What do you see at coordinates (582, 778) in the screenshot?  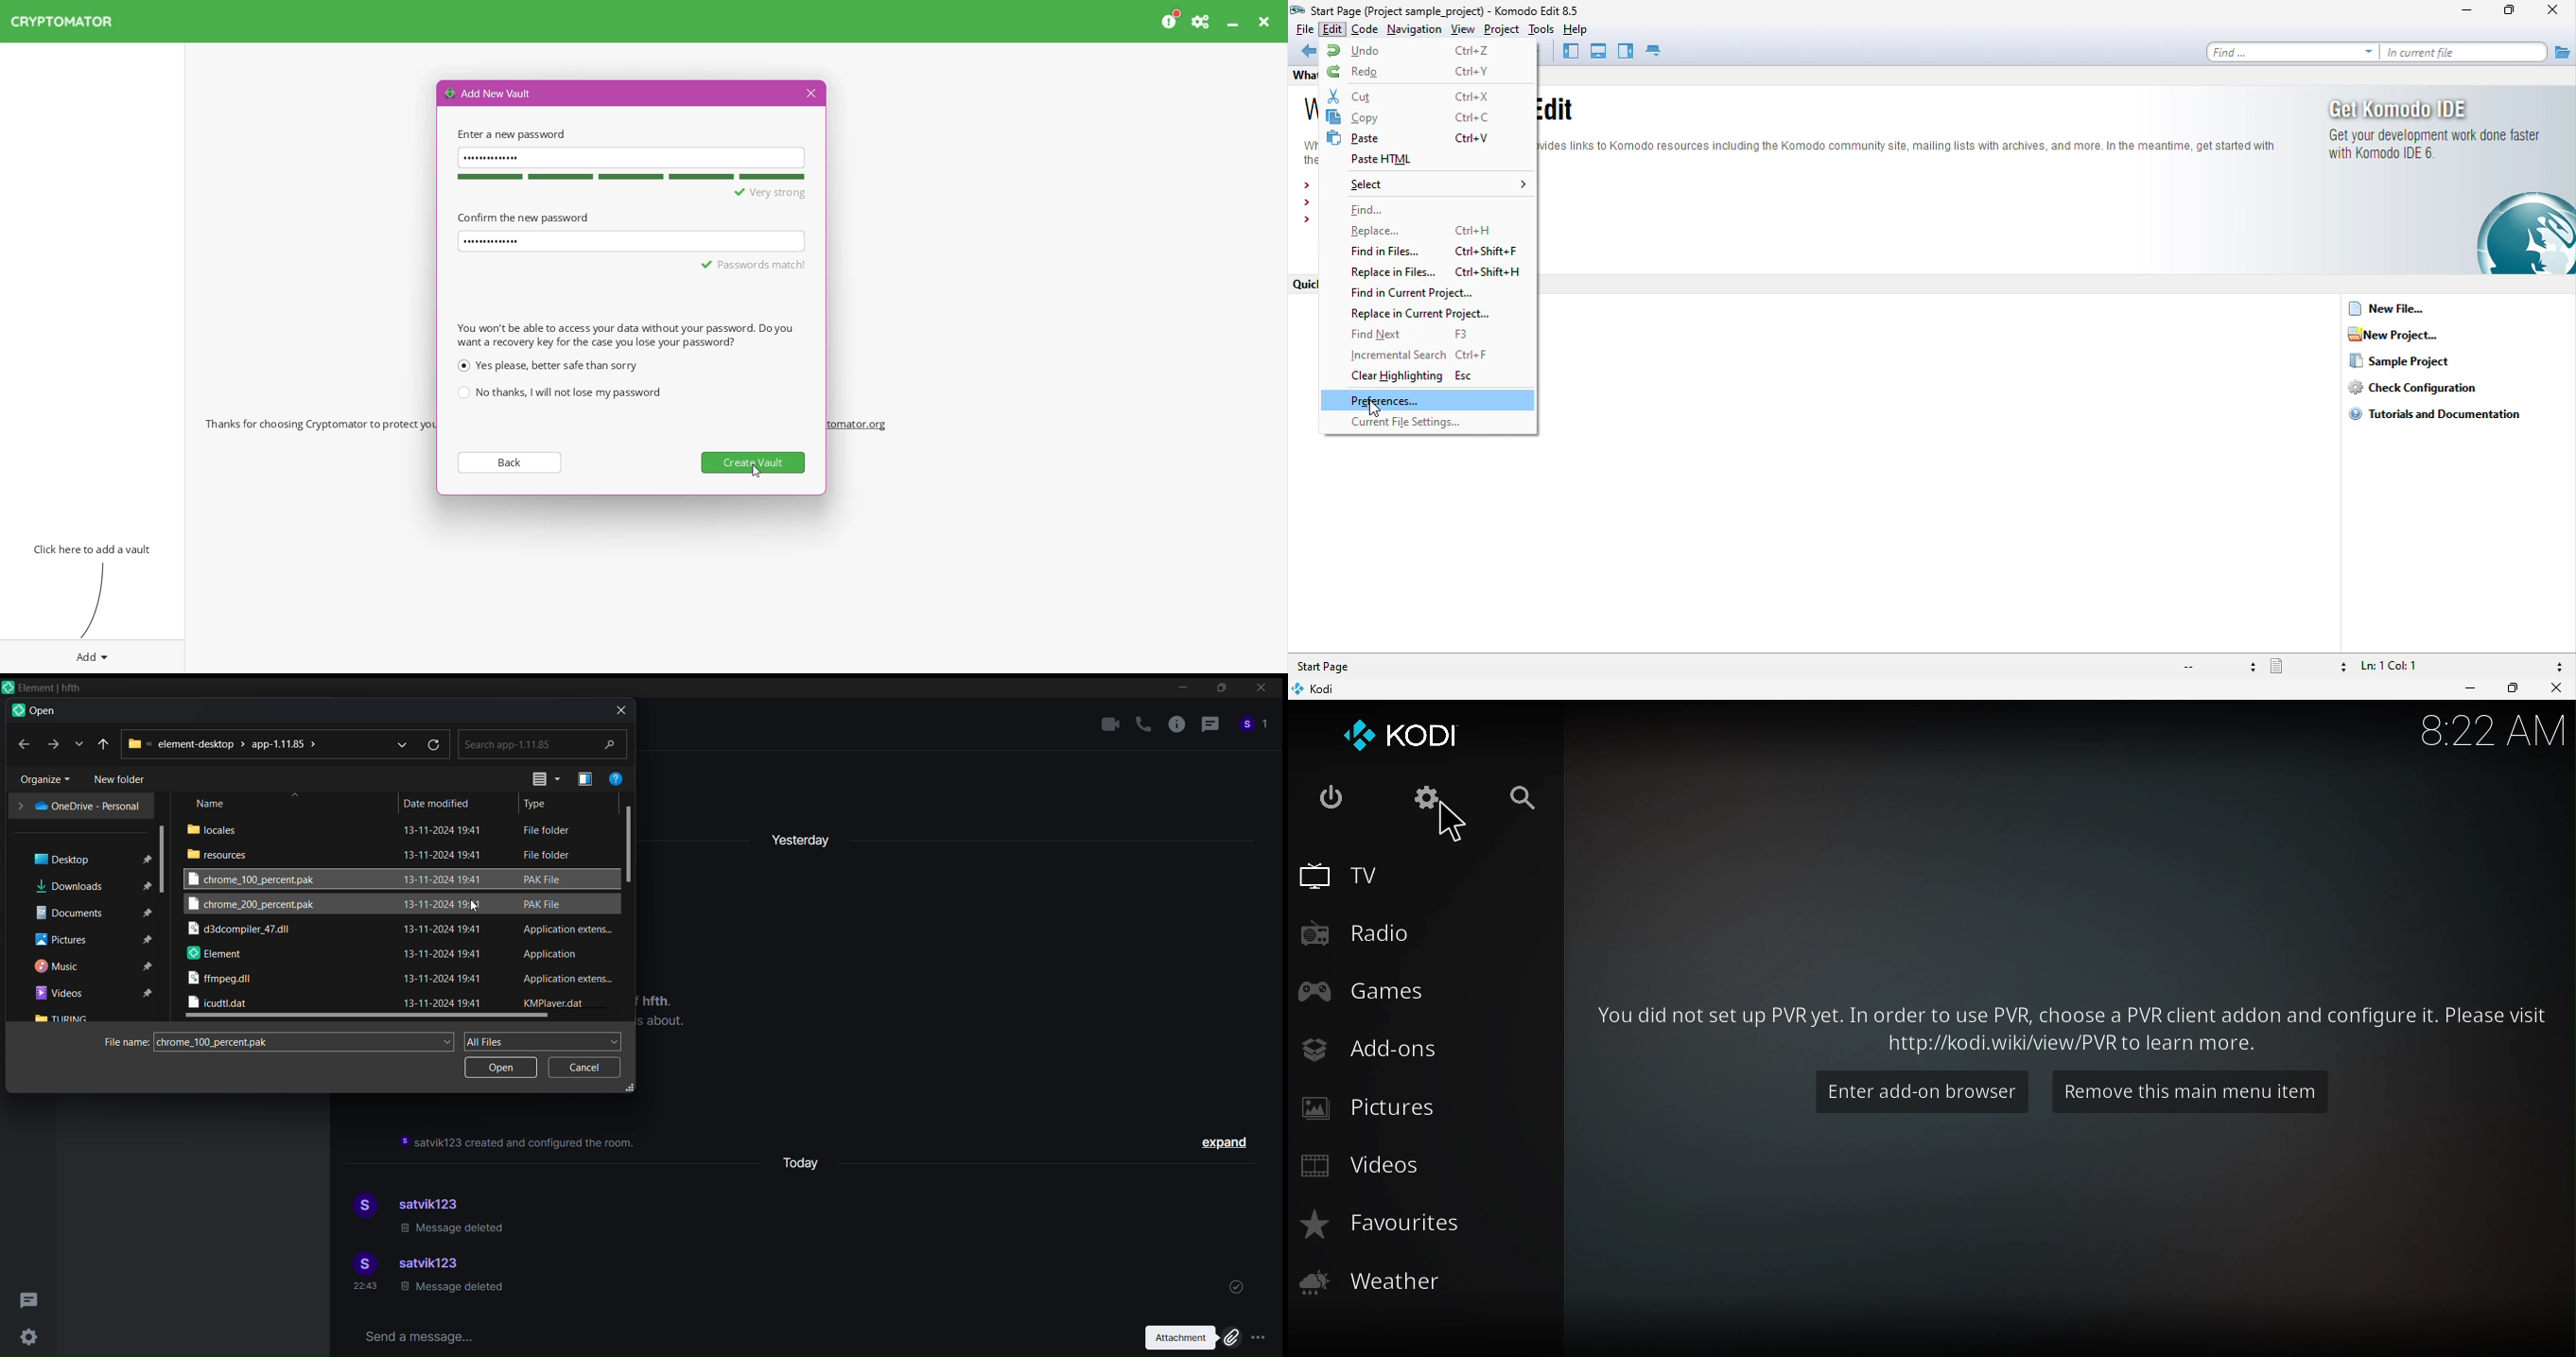 I see `preview pane` at bounding box center [582, 778].